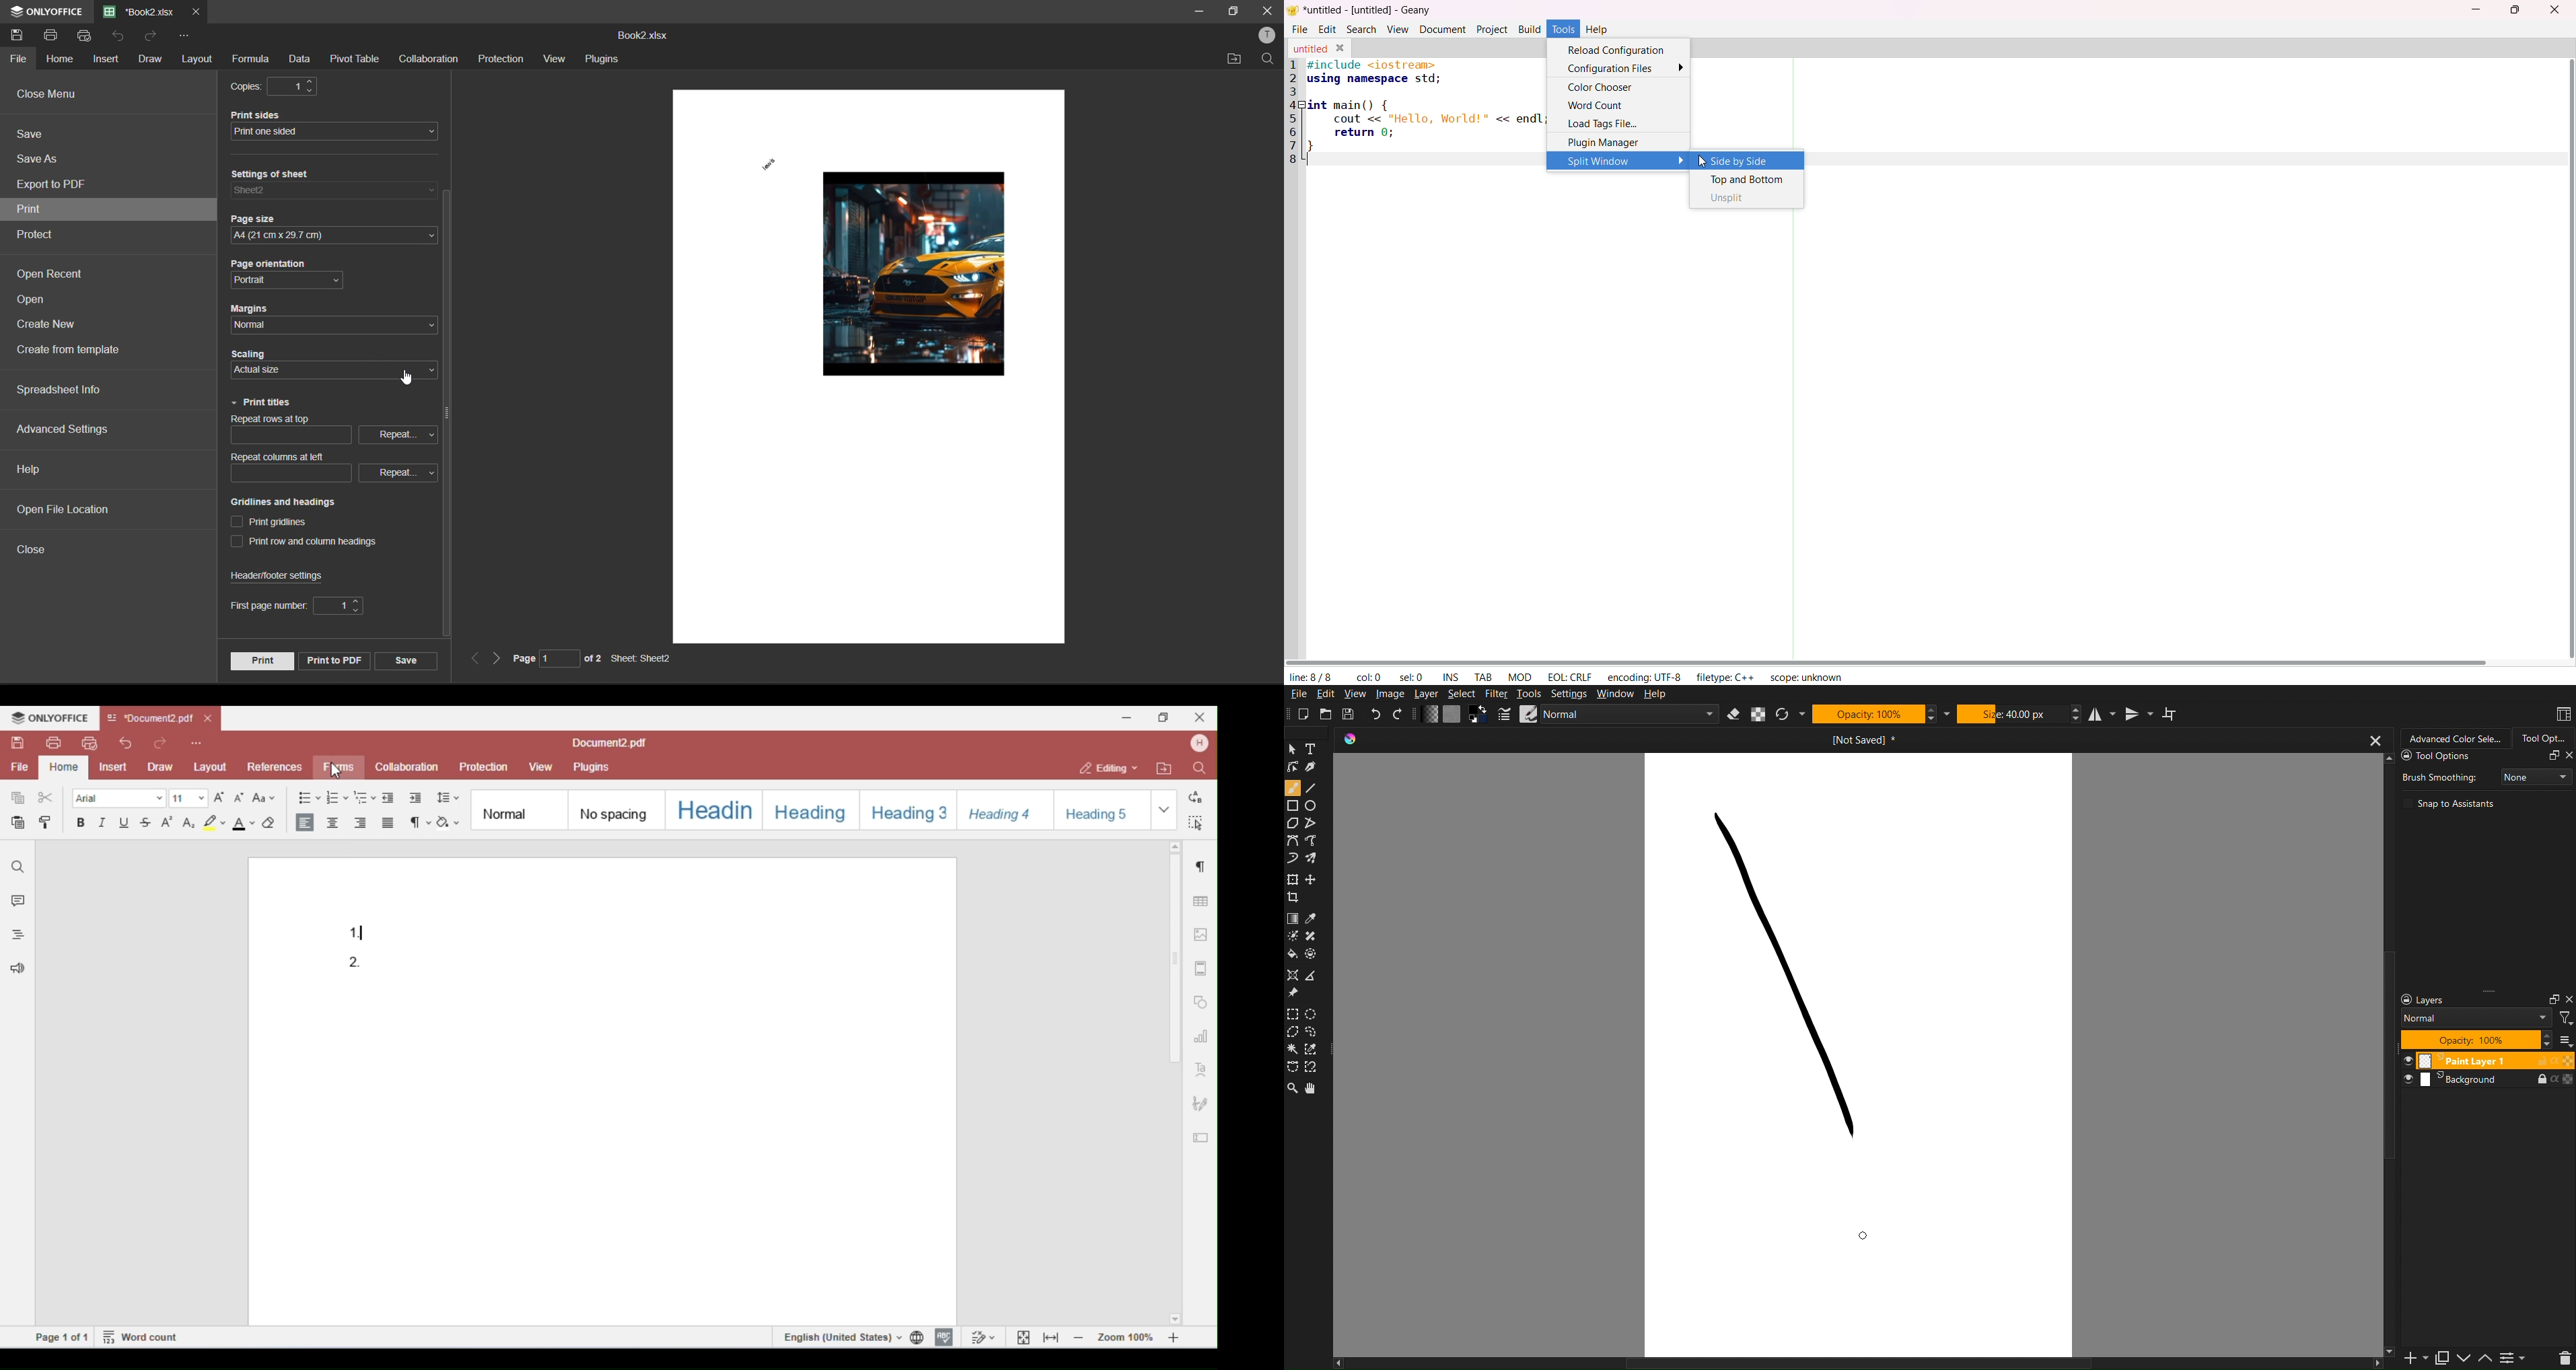  I want to click on vertical scroll bar, so click(447, 415).